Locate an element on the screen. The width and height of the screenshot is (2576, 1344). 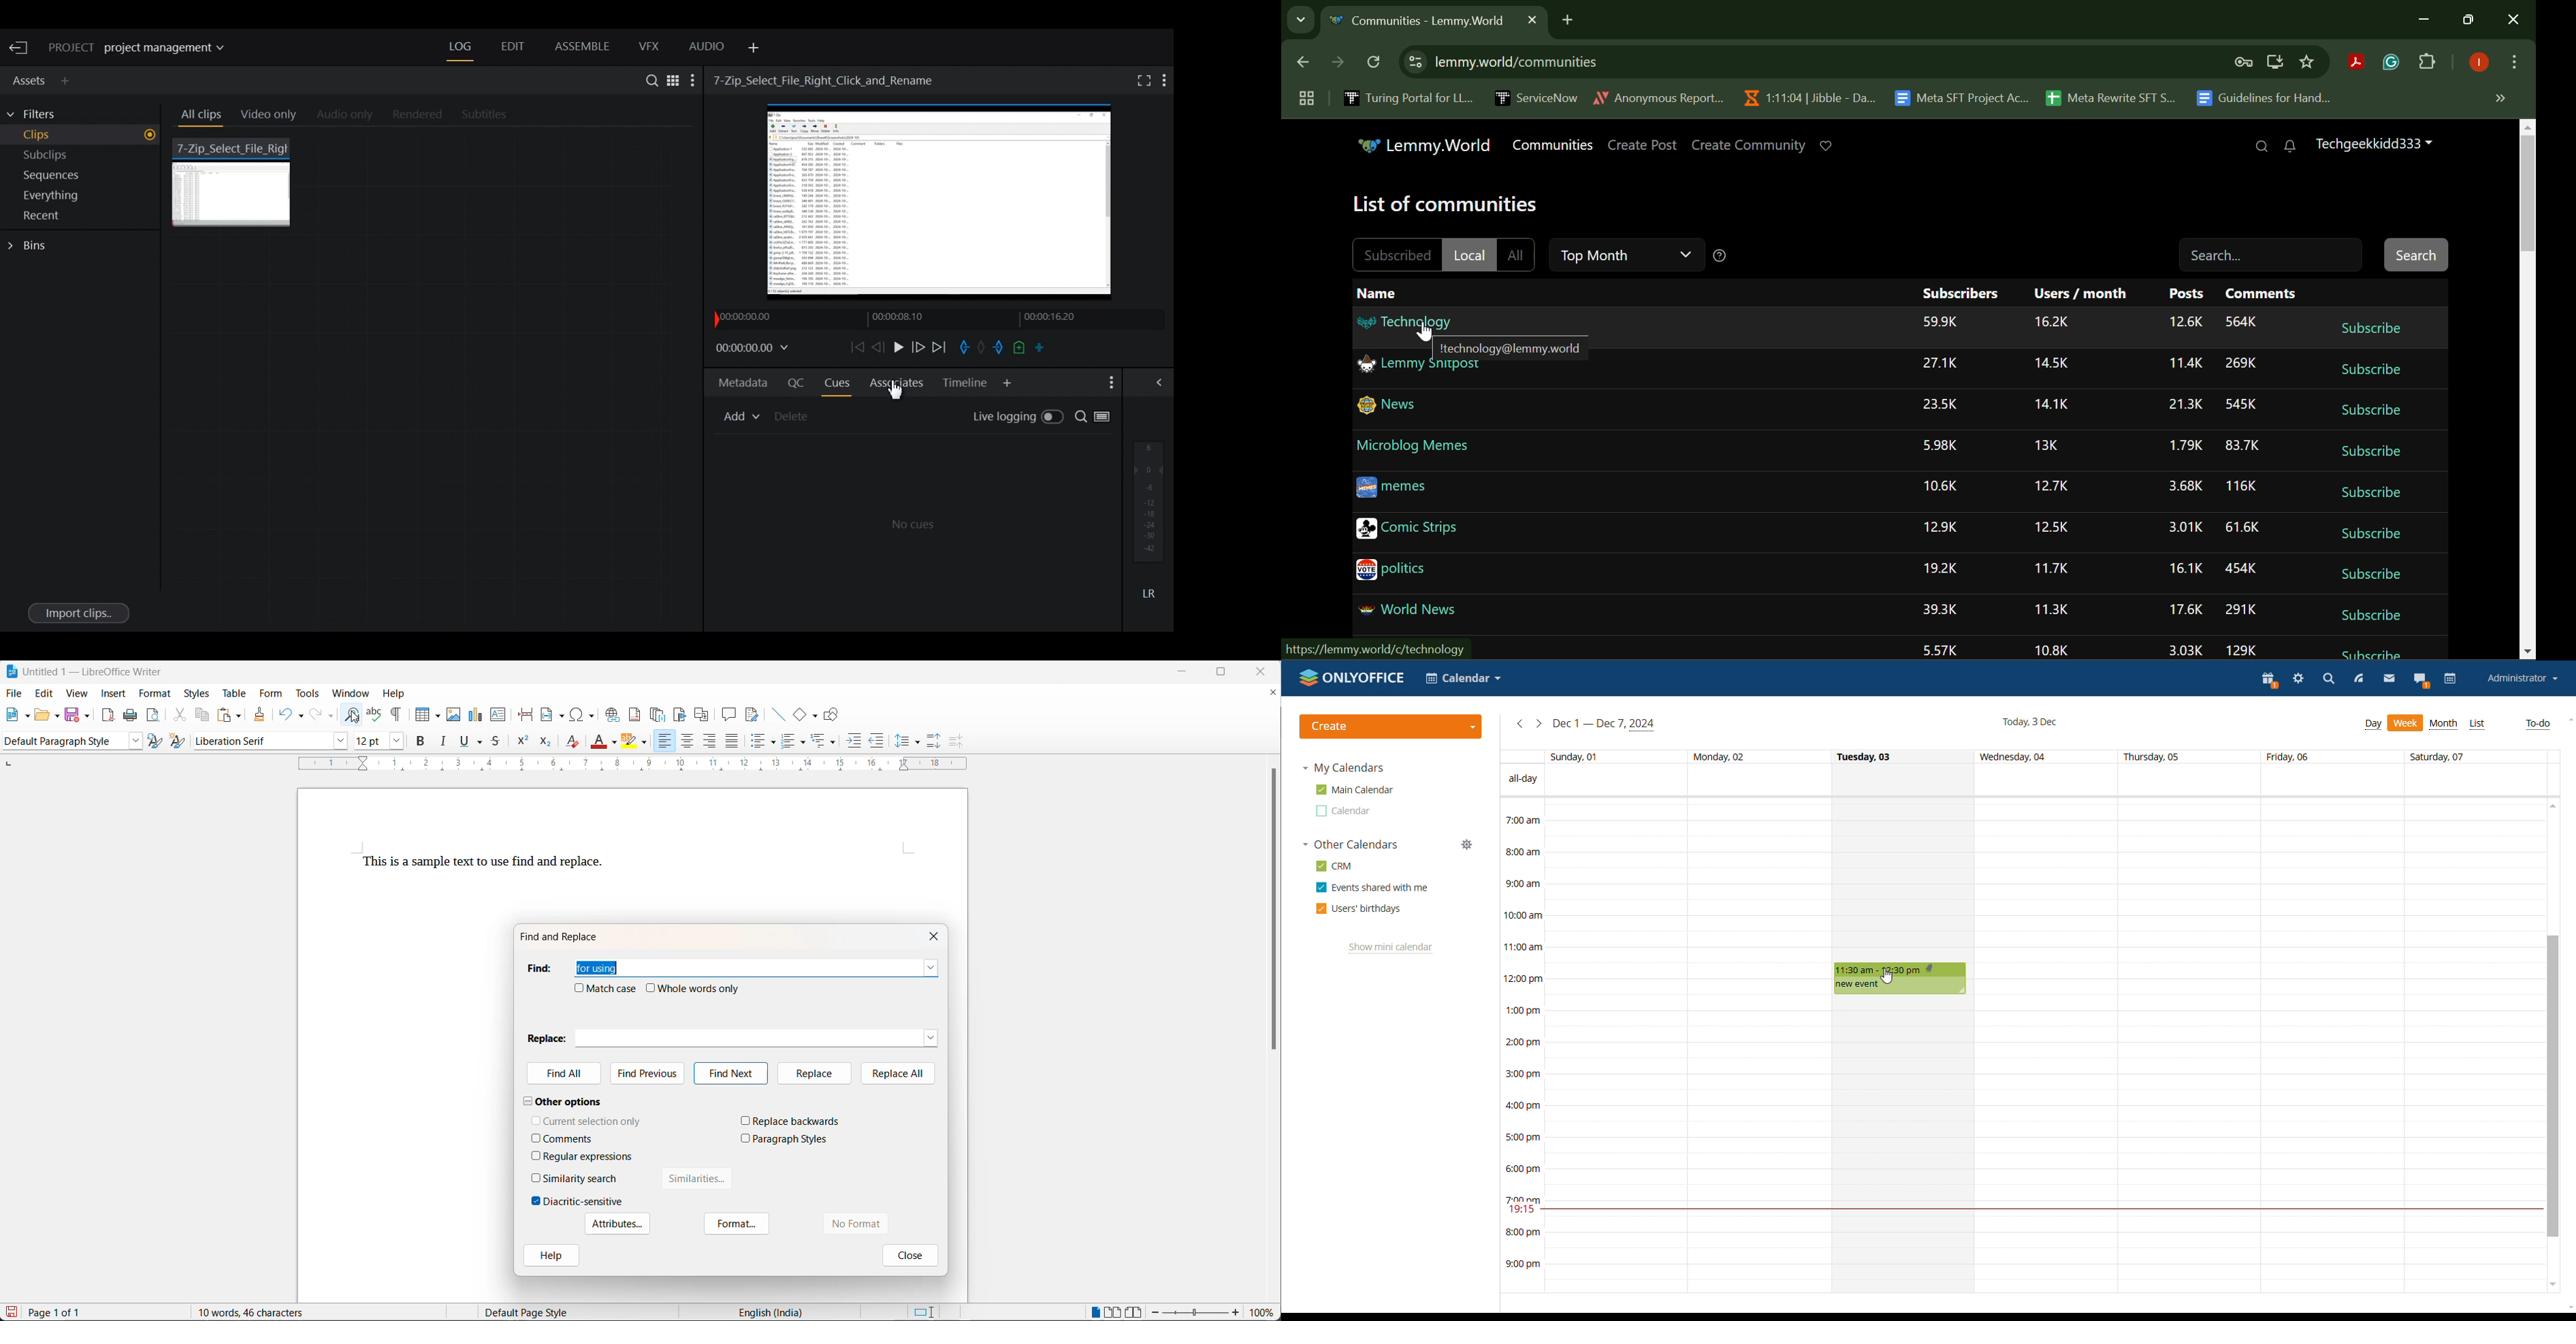
Subscriber Column Values is located at coordinates (1942, 485).